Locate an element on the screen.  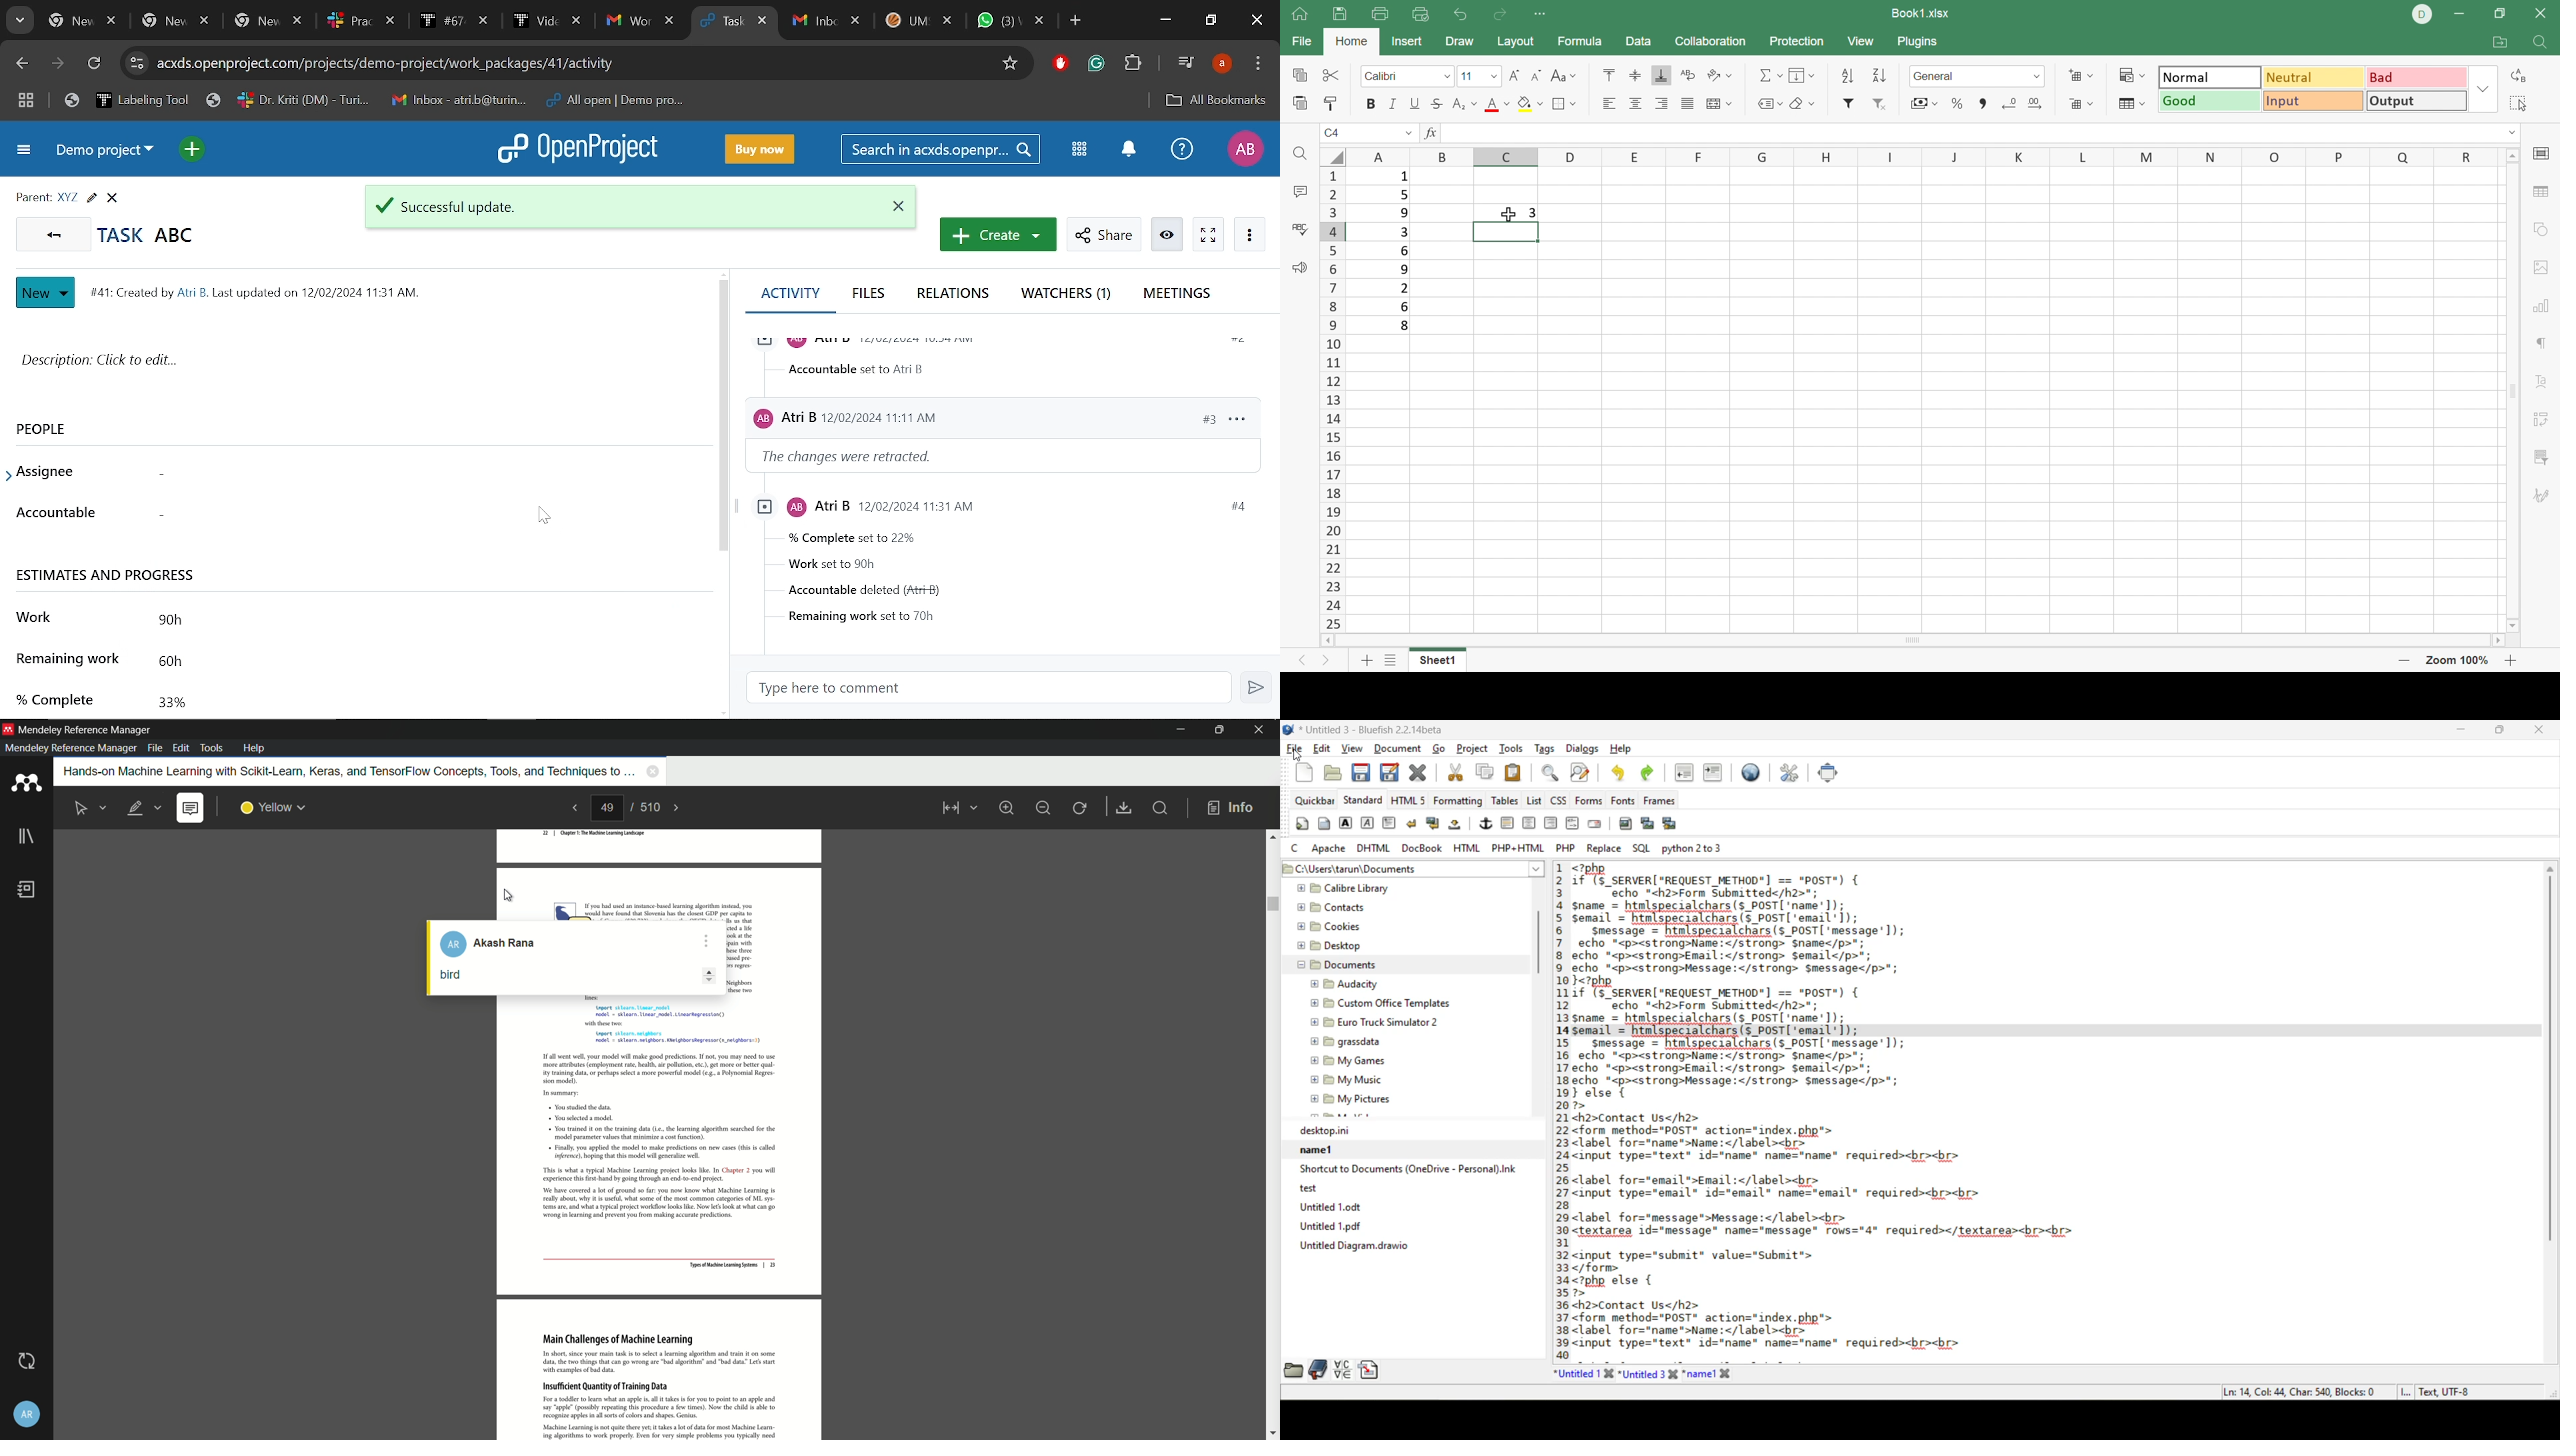
project is located at coordinates (1474, 751).